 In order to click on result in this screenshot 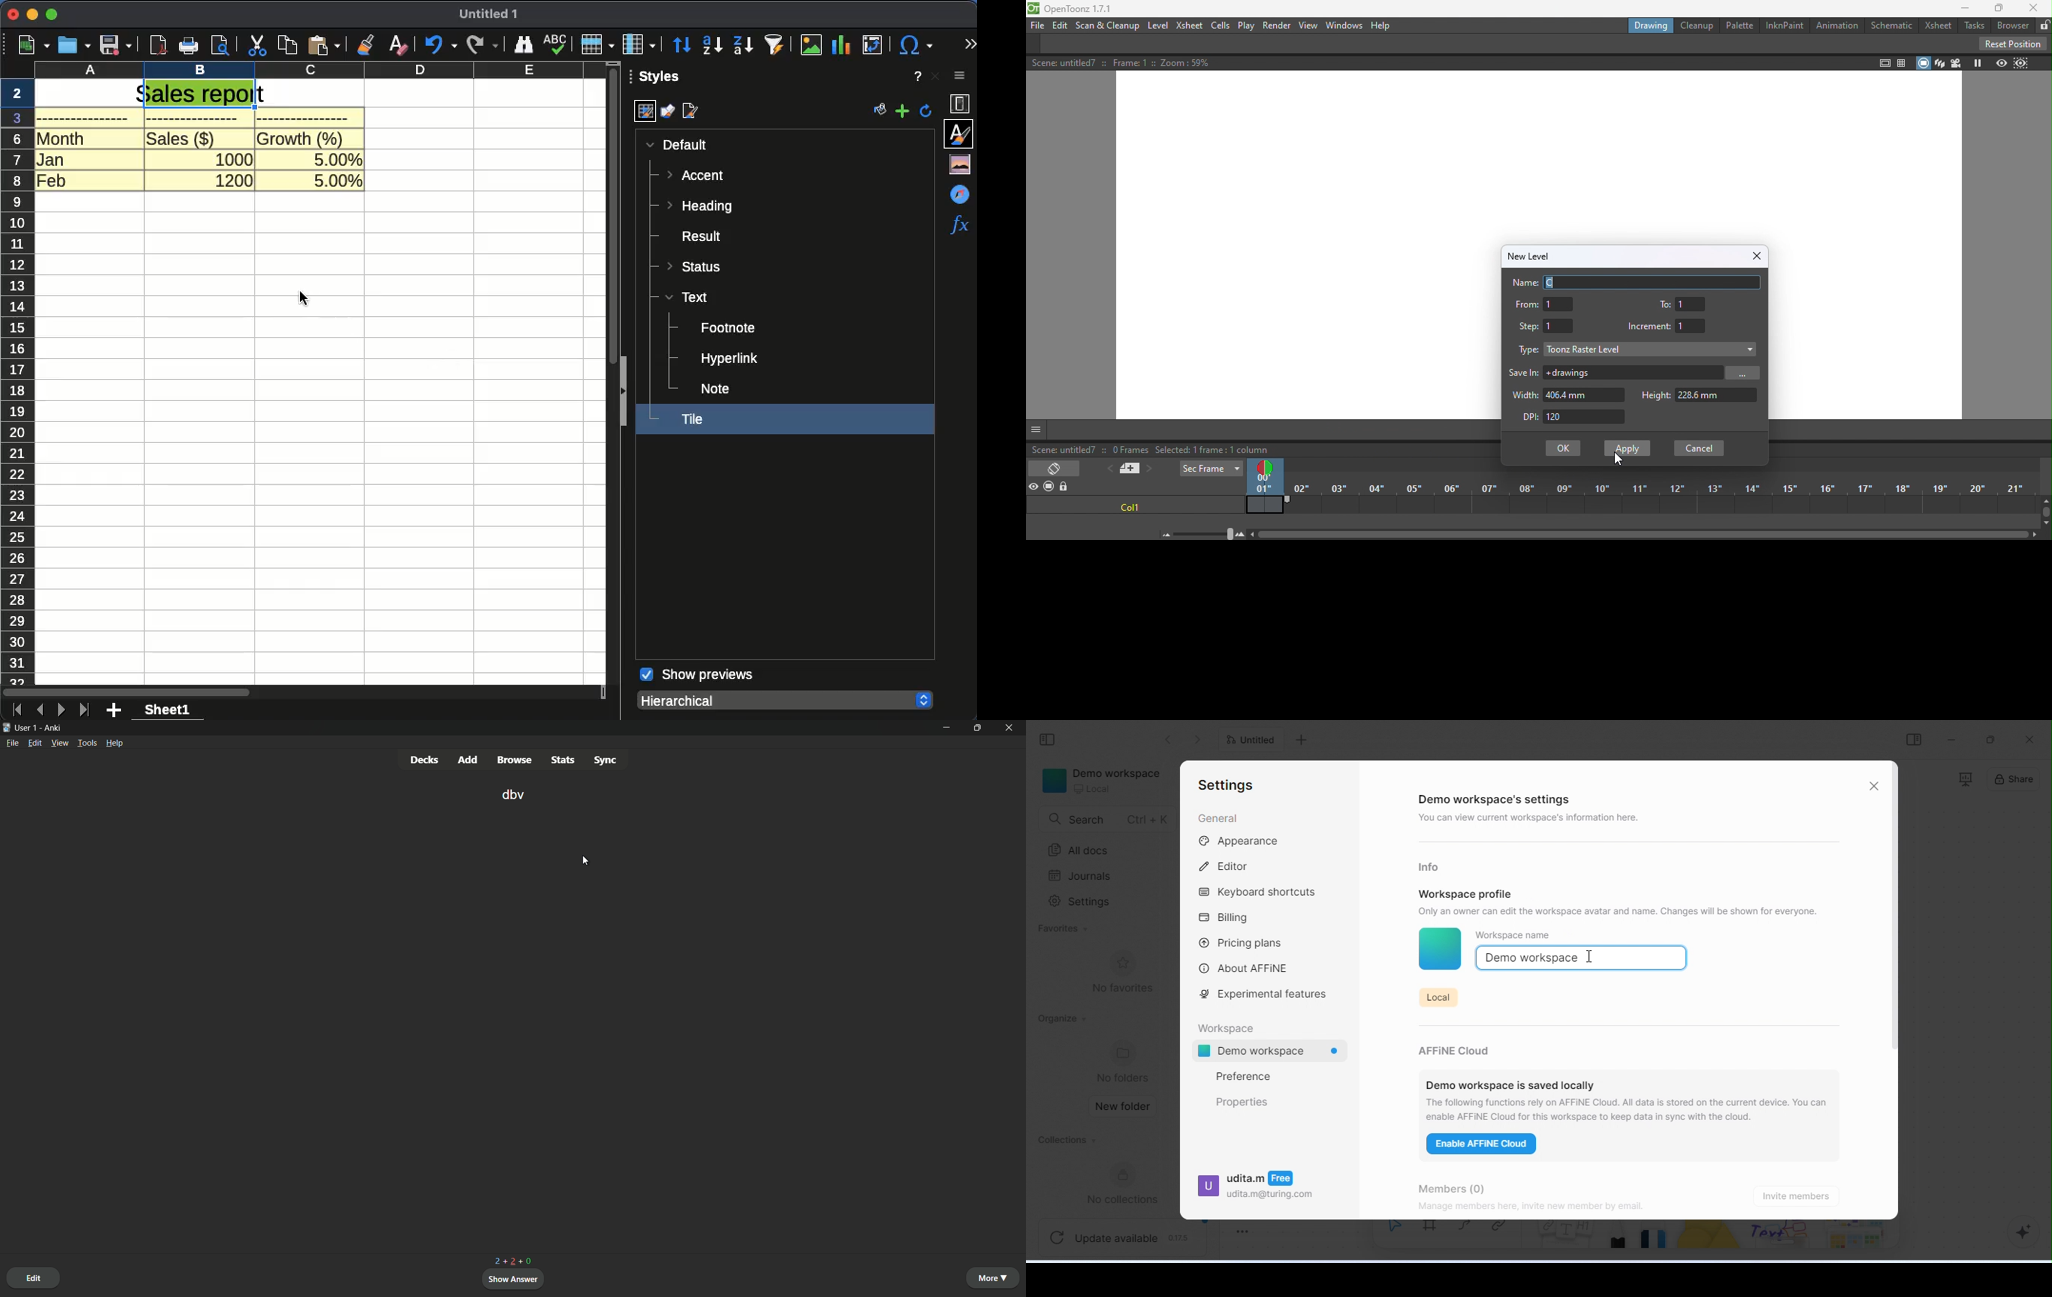, I will do `click(695, 236)`.